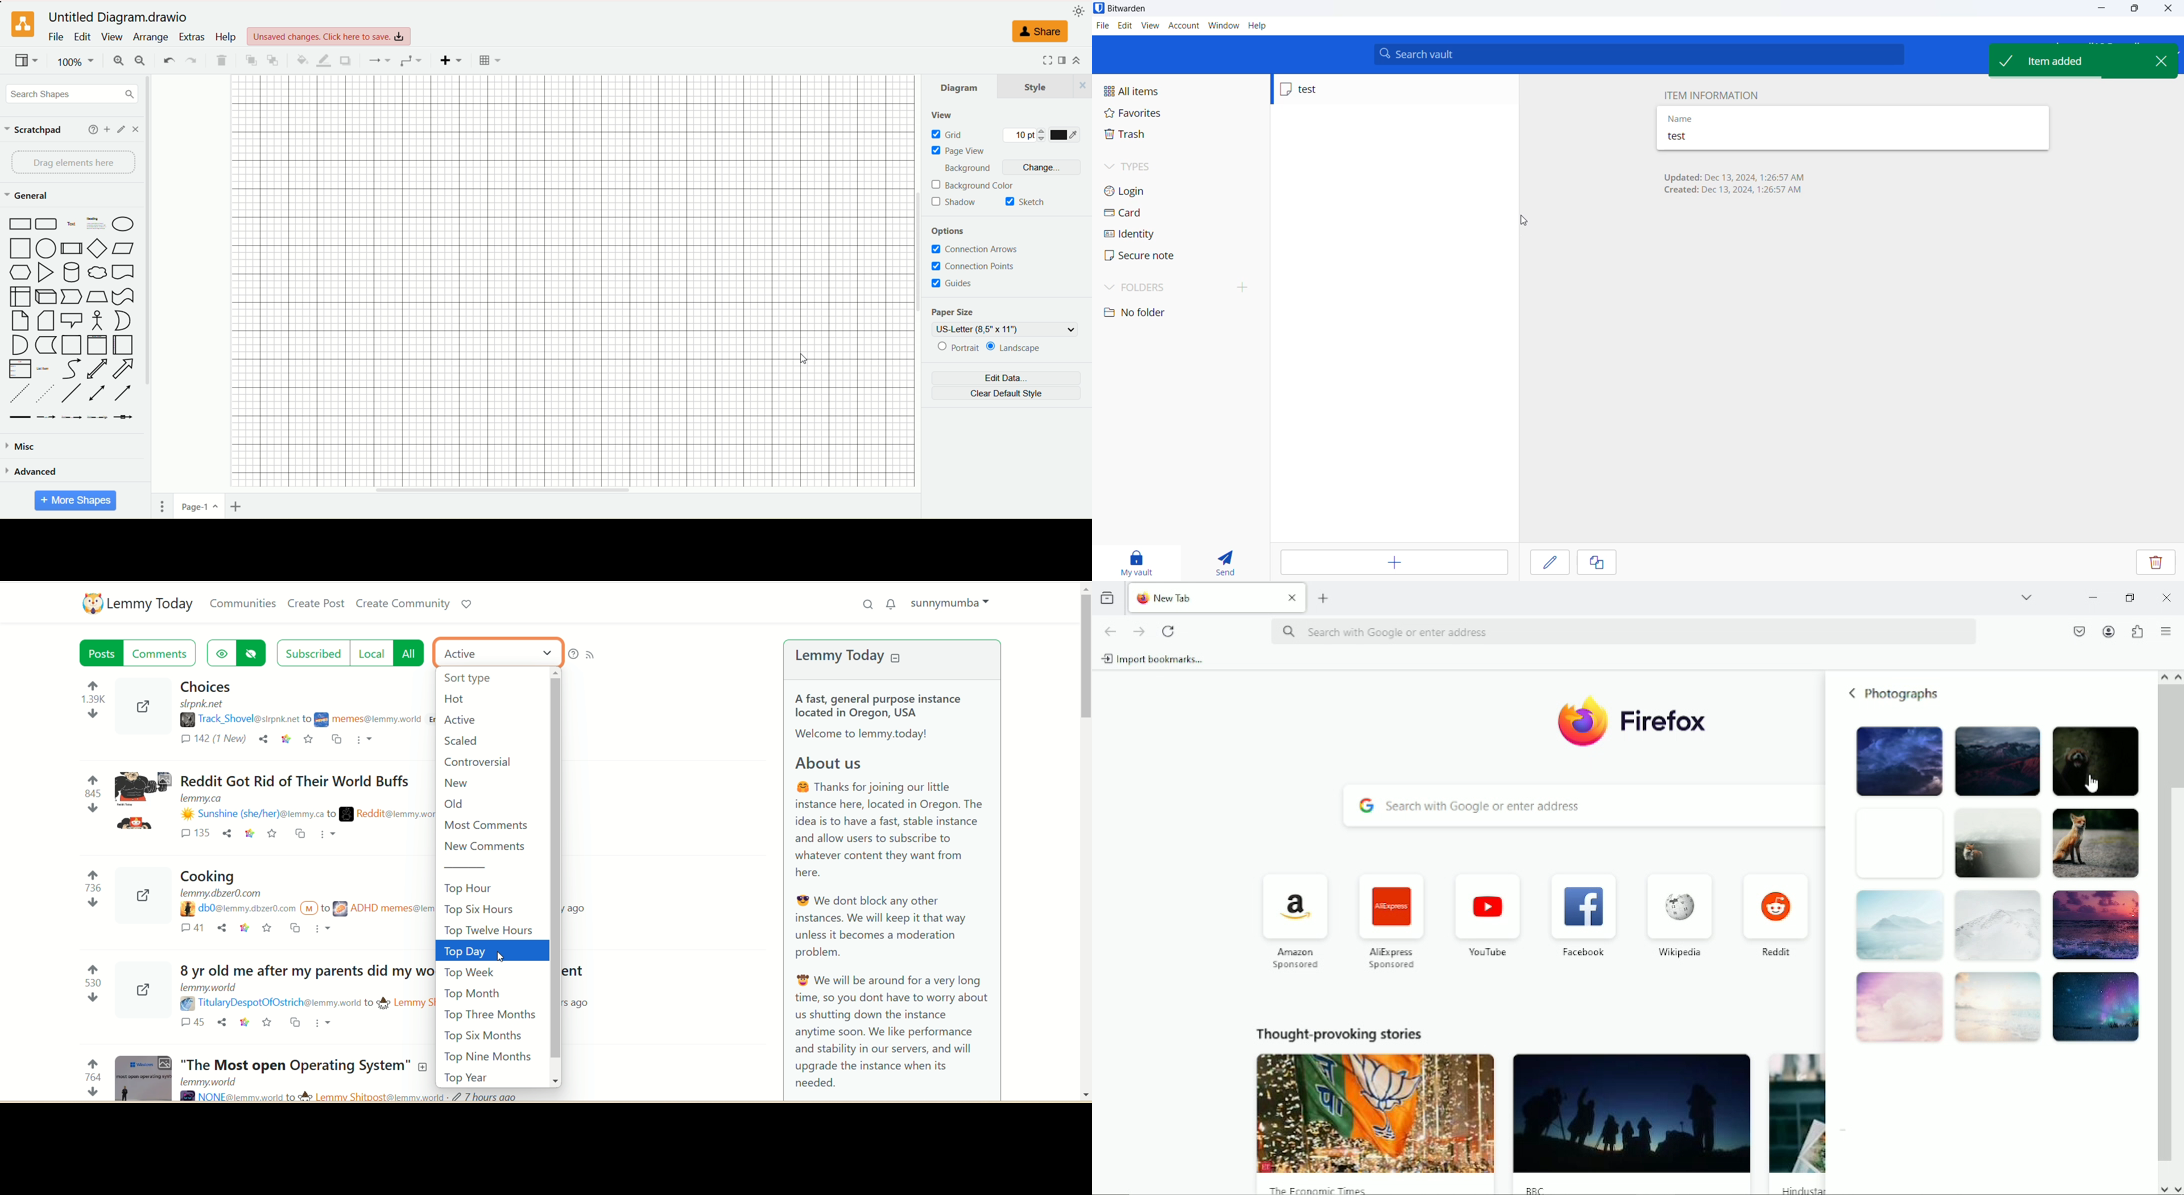 The height and width of the screenshot is (1204, 2184). I want to click on paper size, so click(953, 312).